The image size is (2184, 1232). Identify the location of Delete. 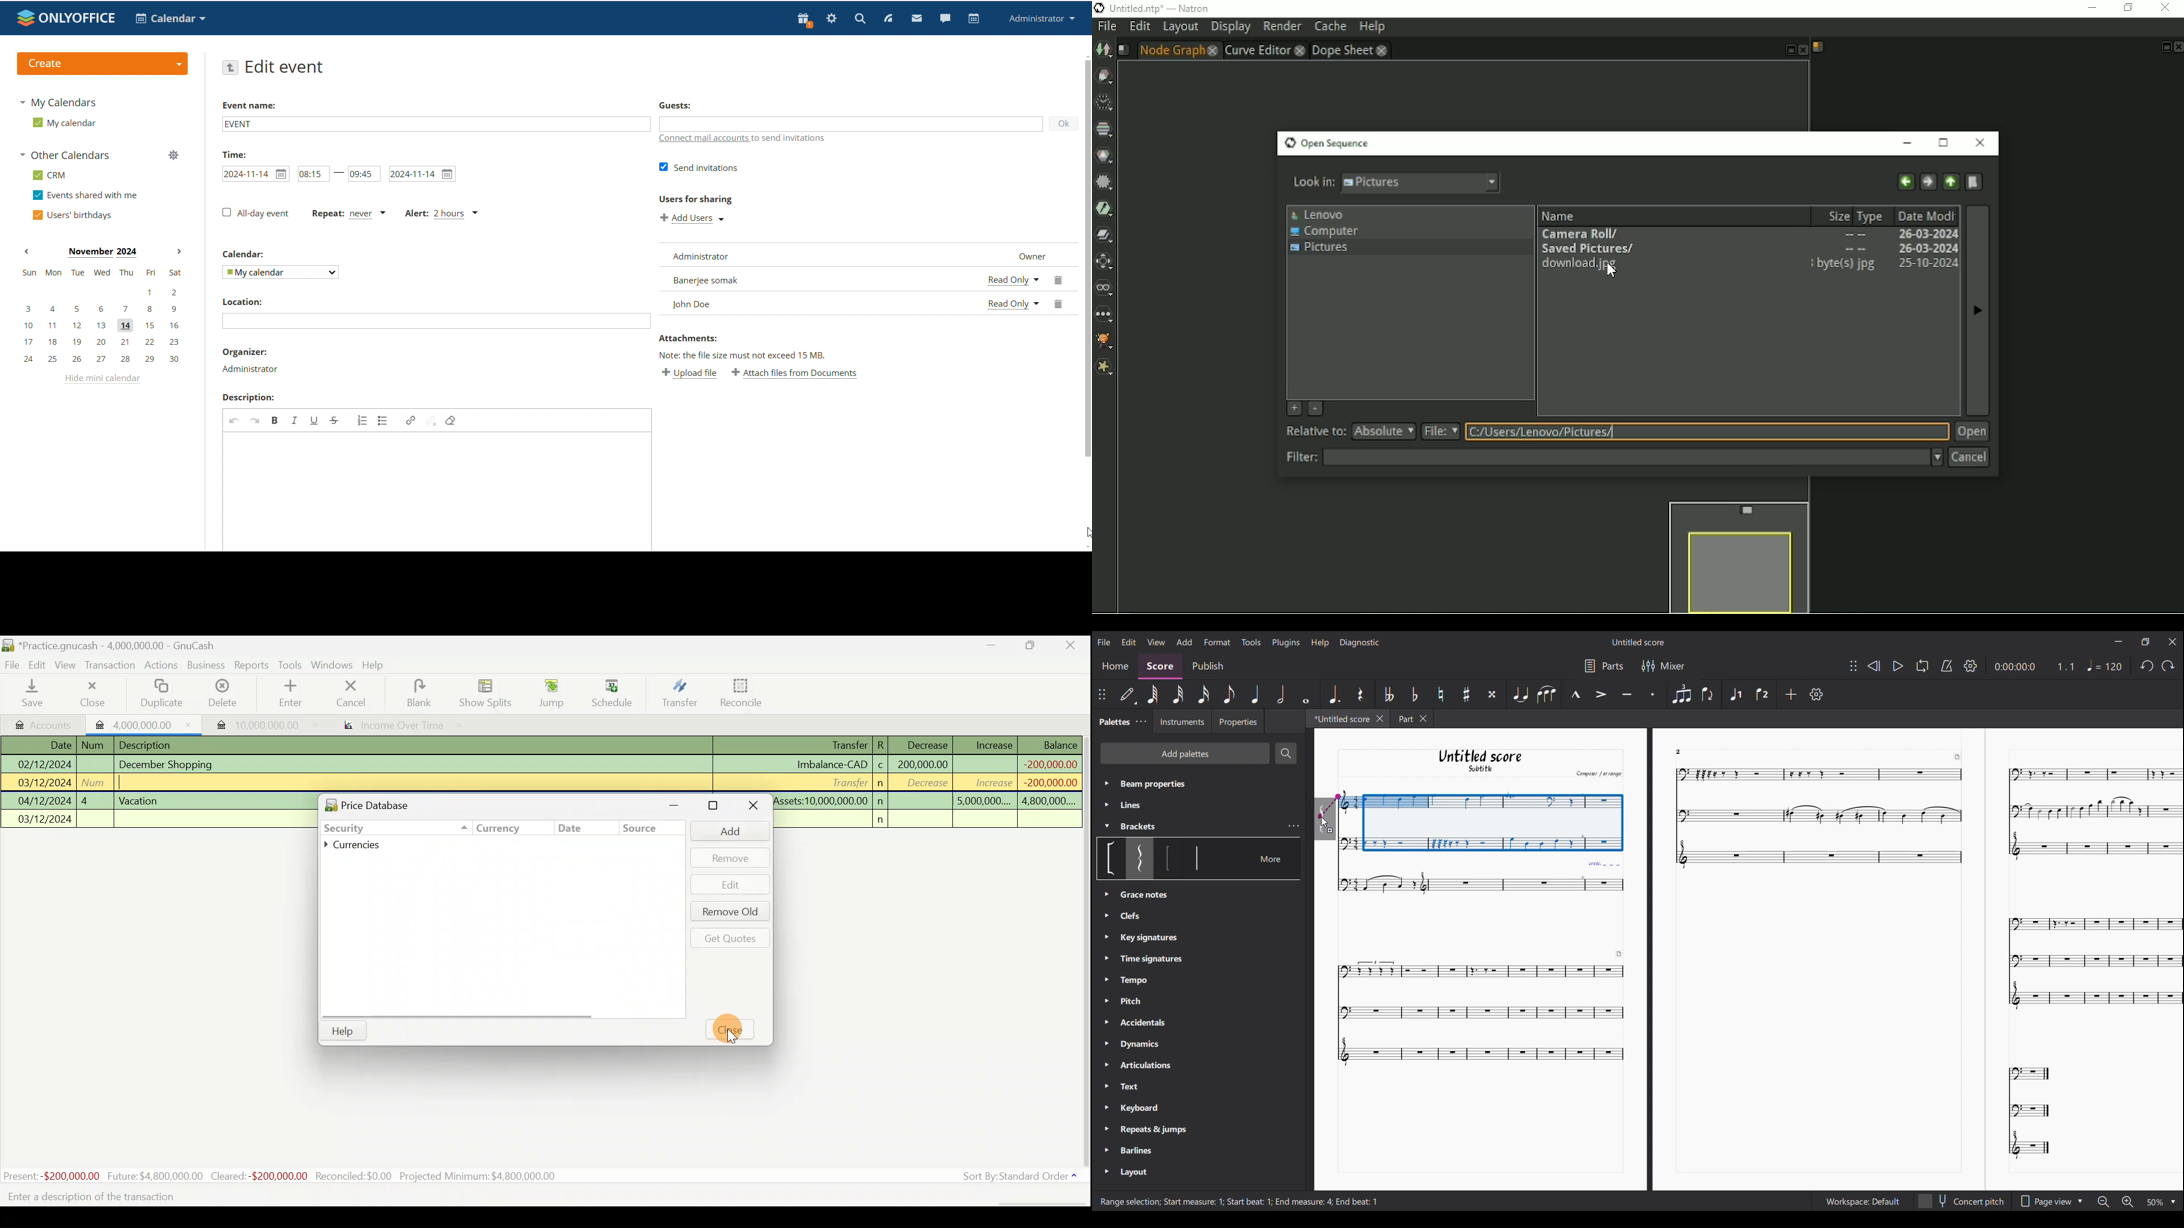
(223, 694).